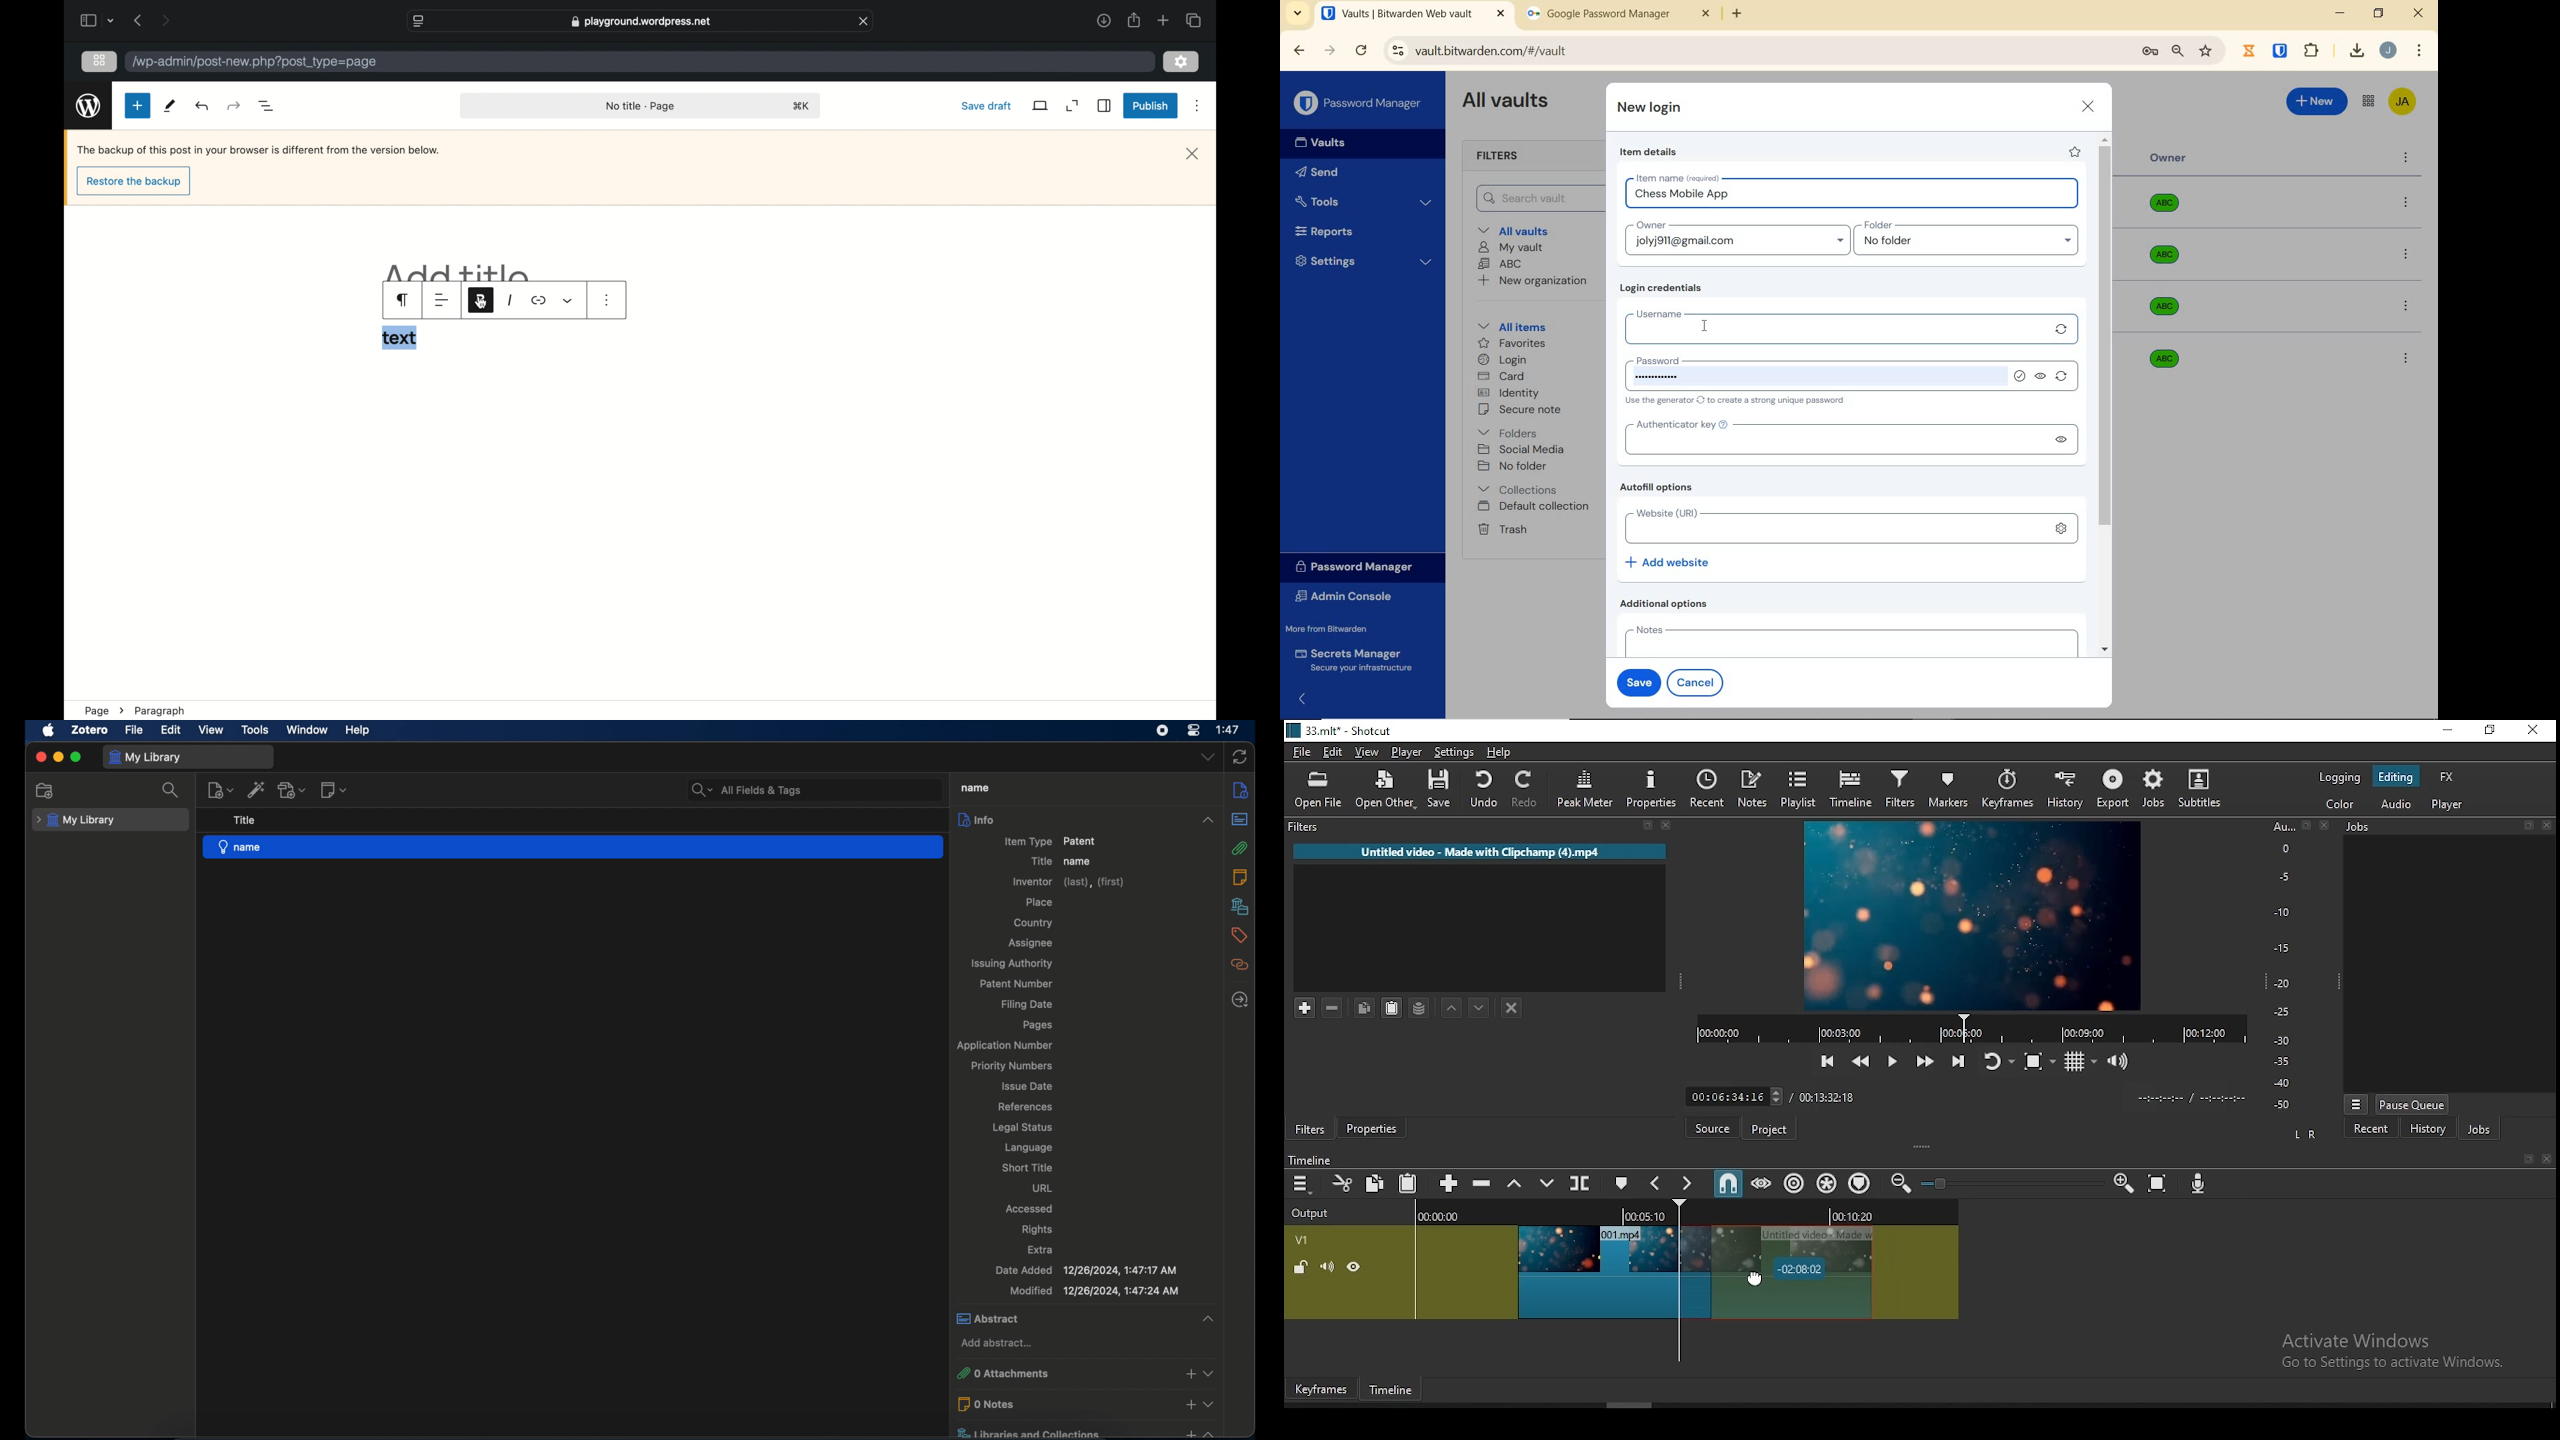 The height and width of the screenshot is (1456, 2576). What do you see at coordinates (2406, 357) in the screenshot?
I see `option` at bounding box center [2406, 357].